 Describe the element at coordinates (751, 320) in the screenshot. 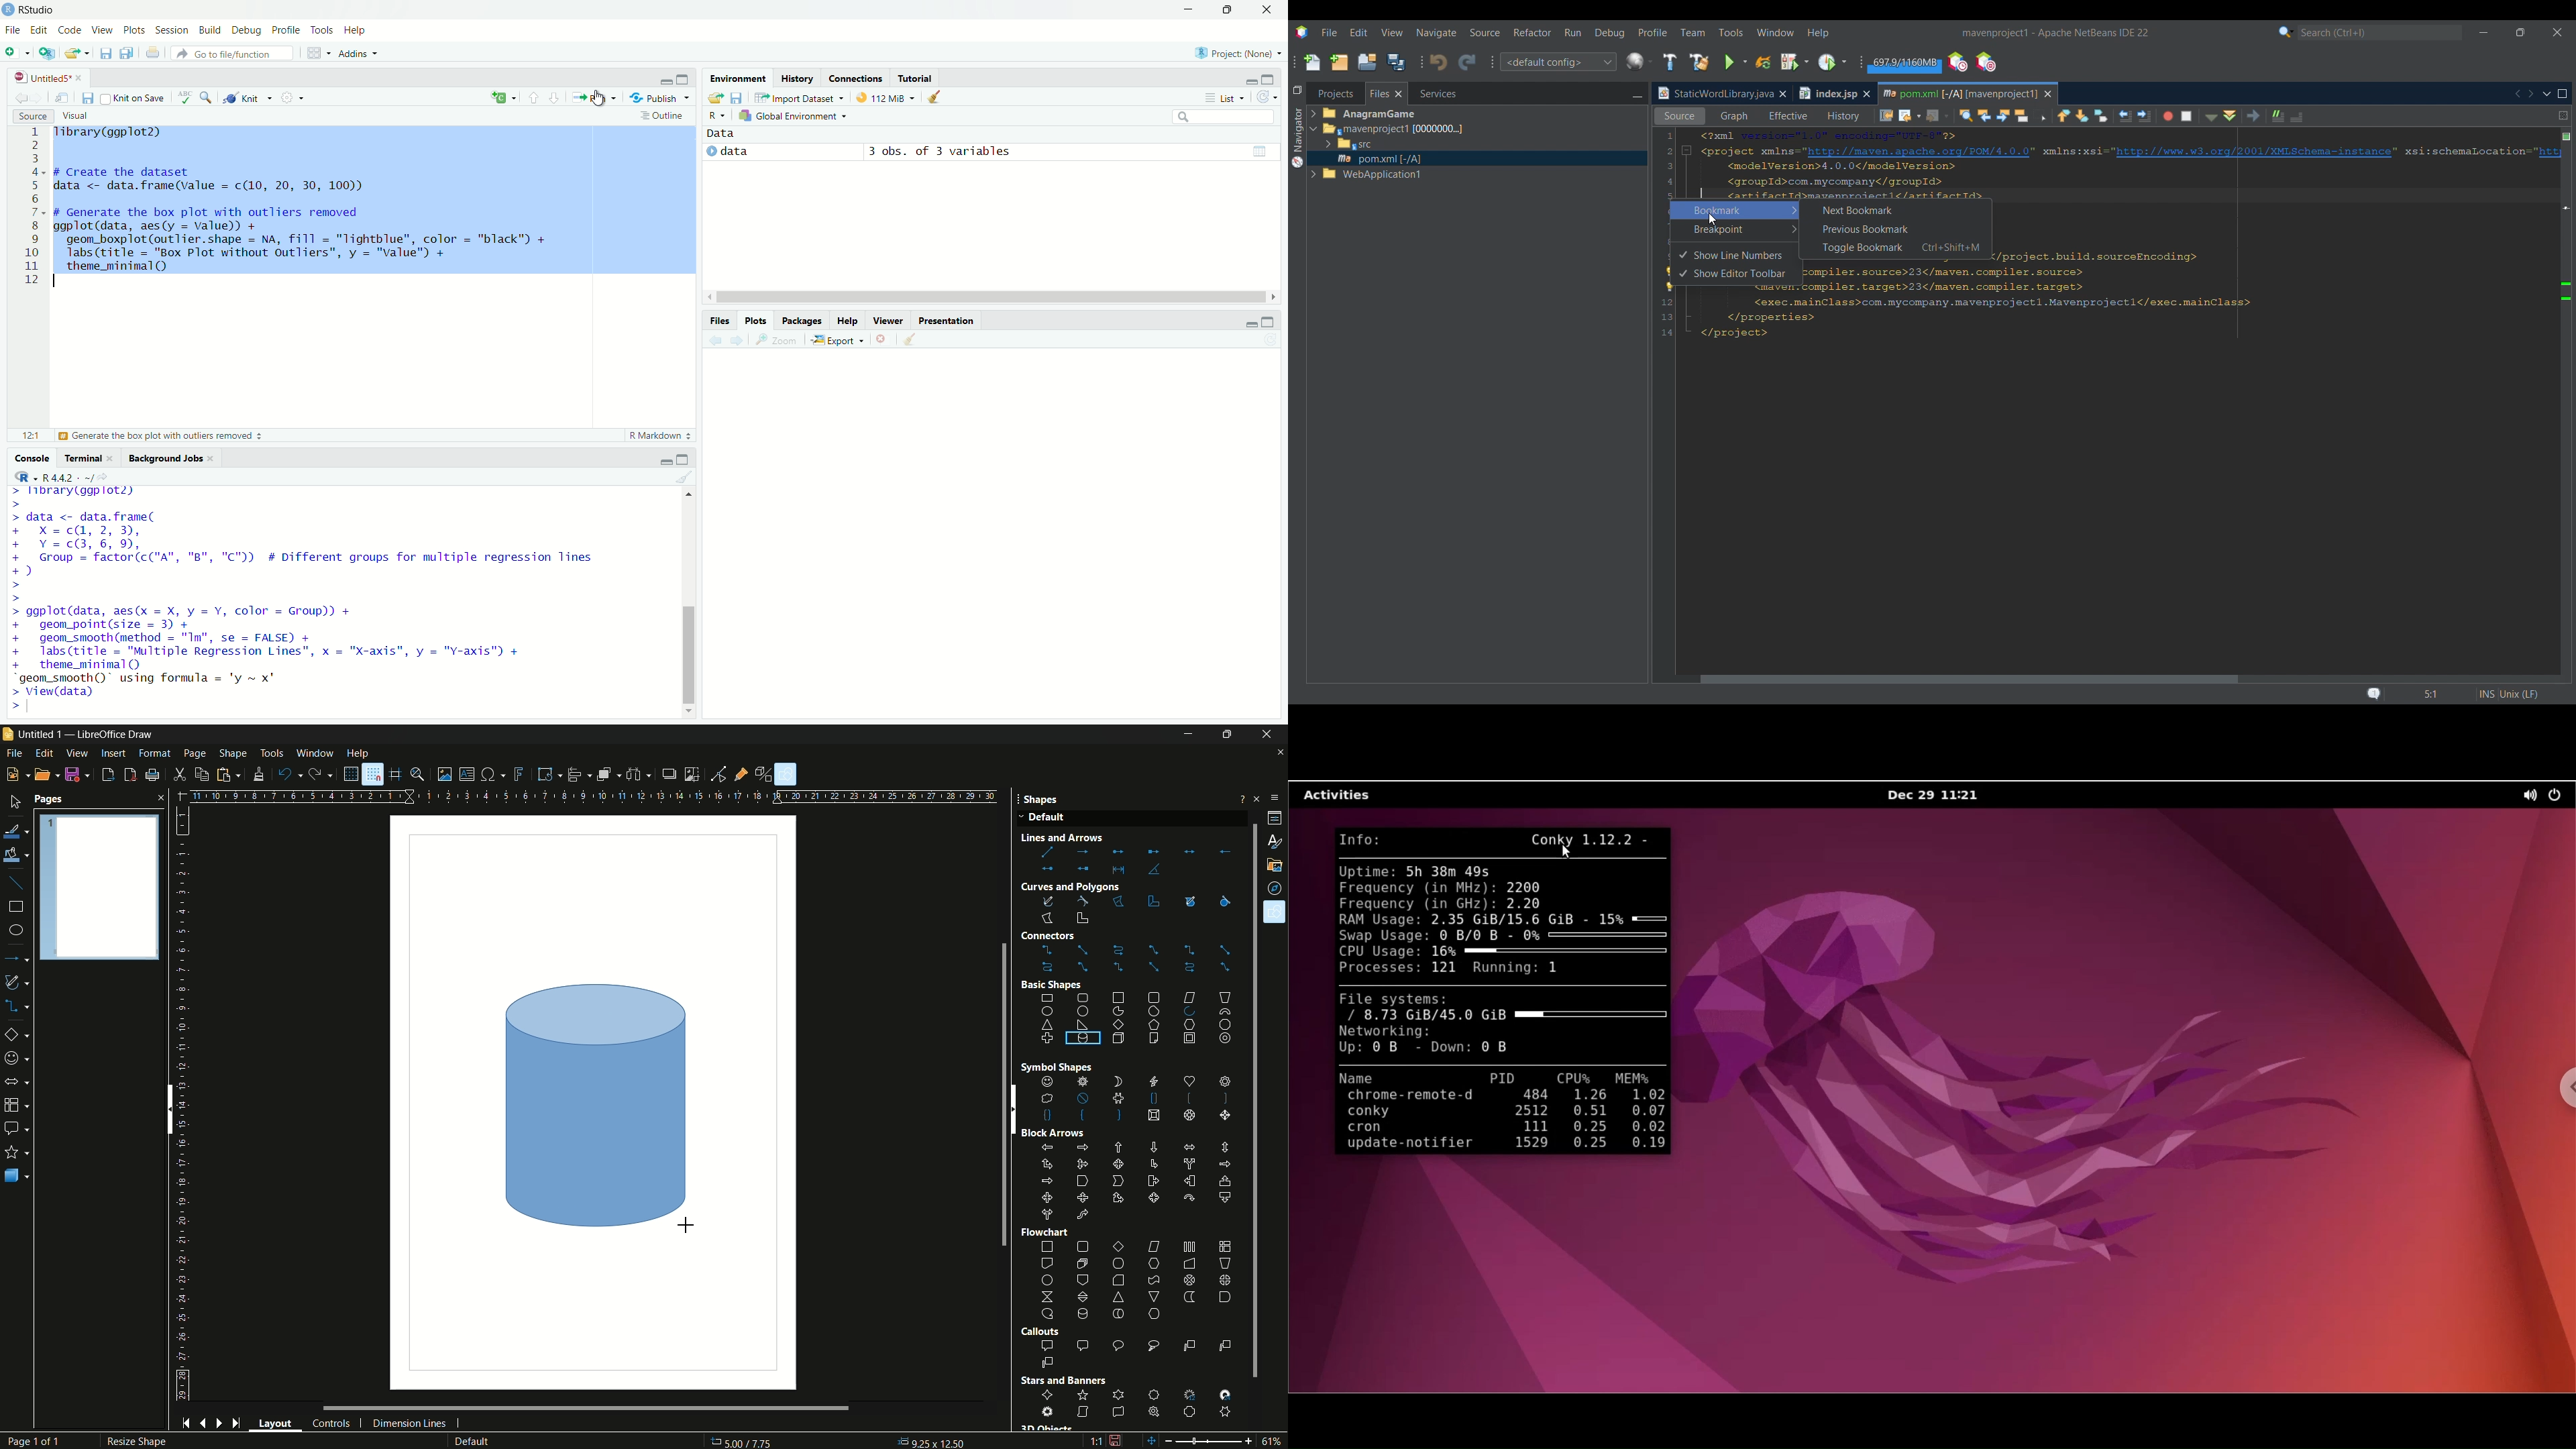

I see `Plots` at that location.